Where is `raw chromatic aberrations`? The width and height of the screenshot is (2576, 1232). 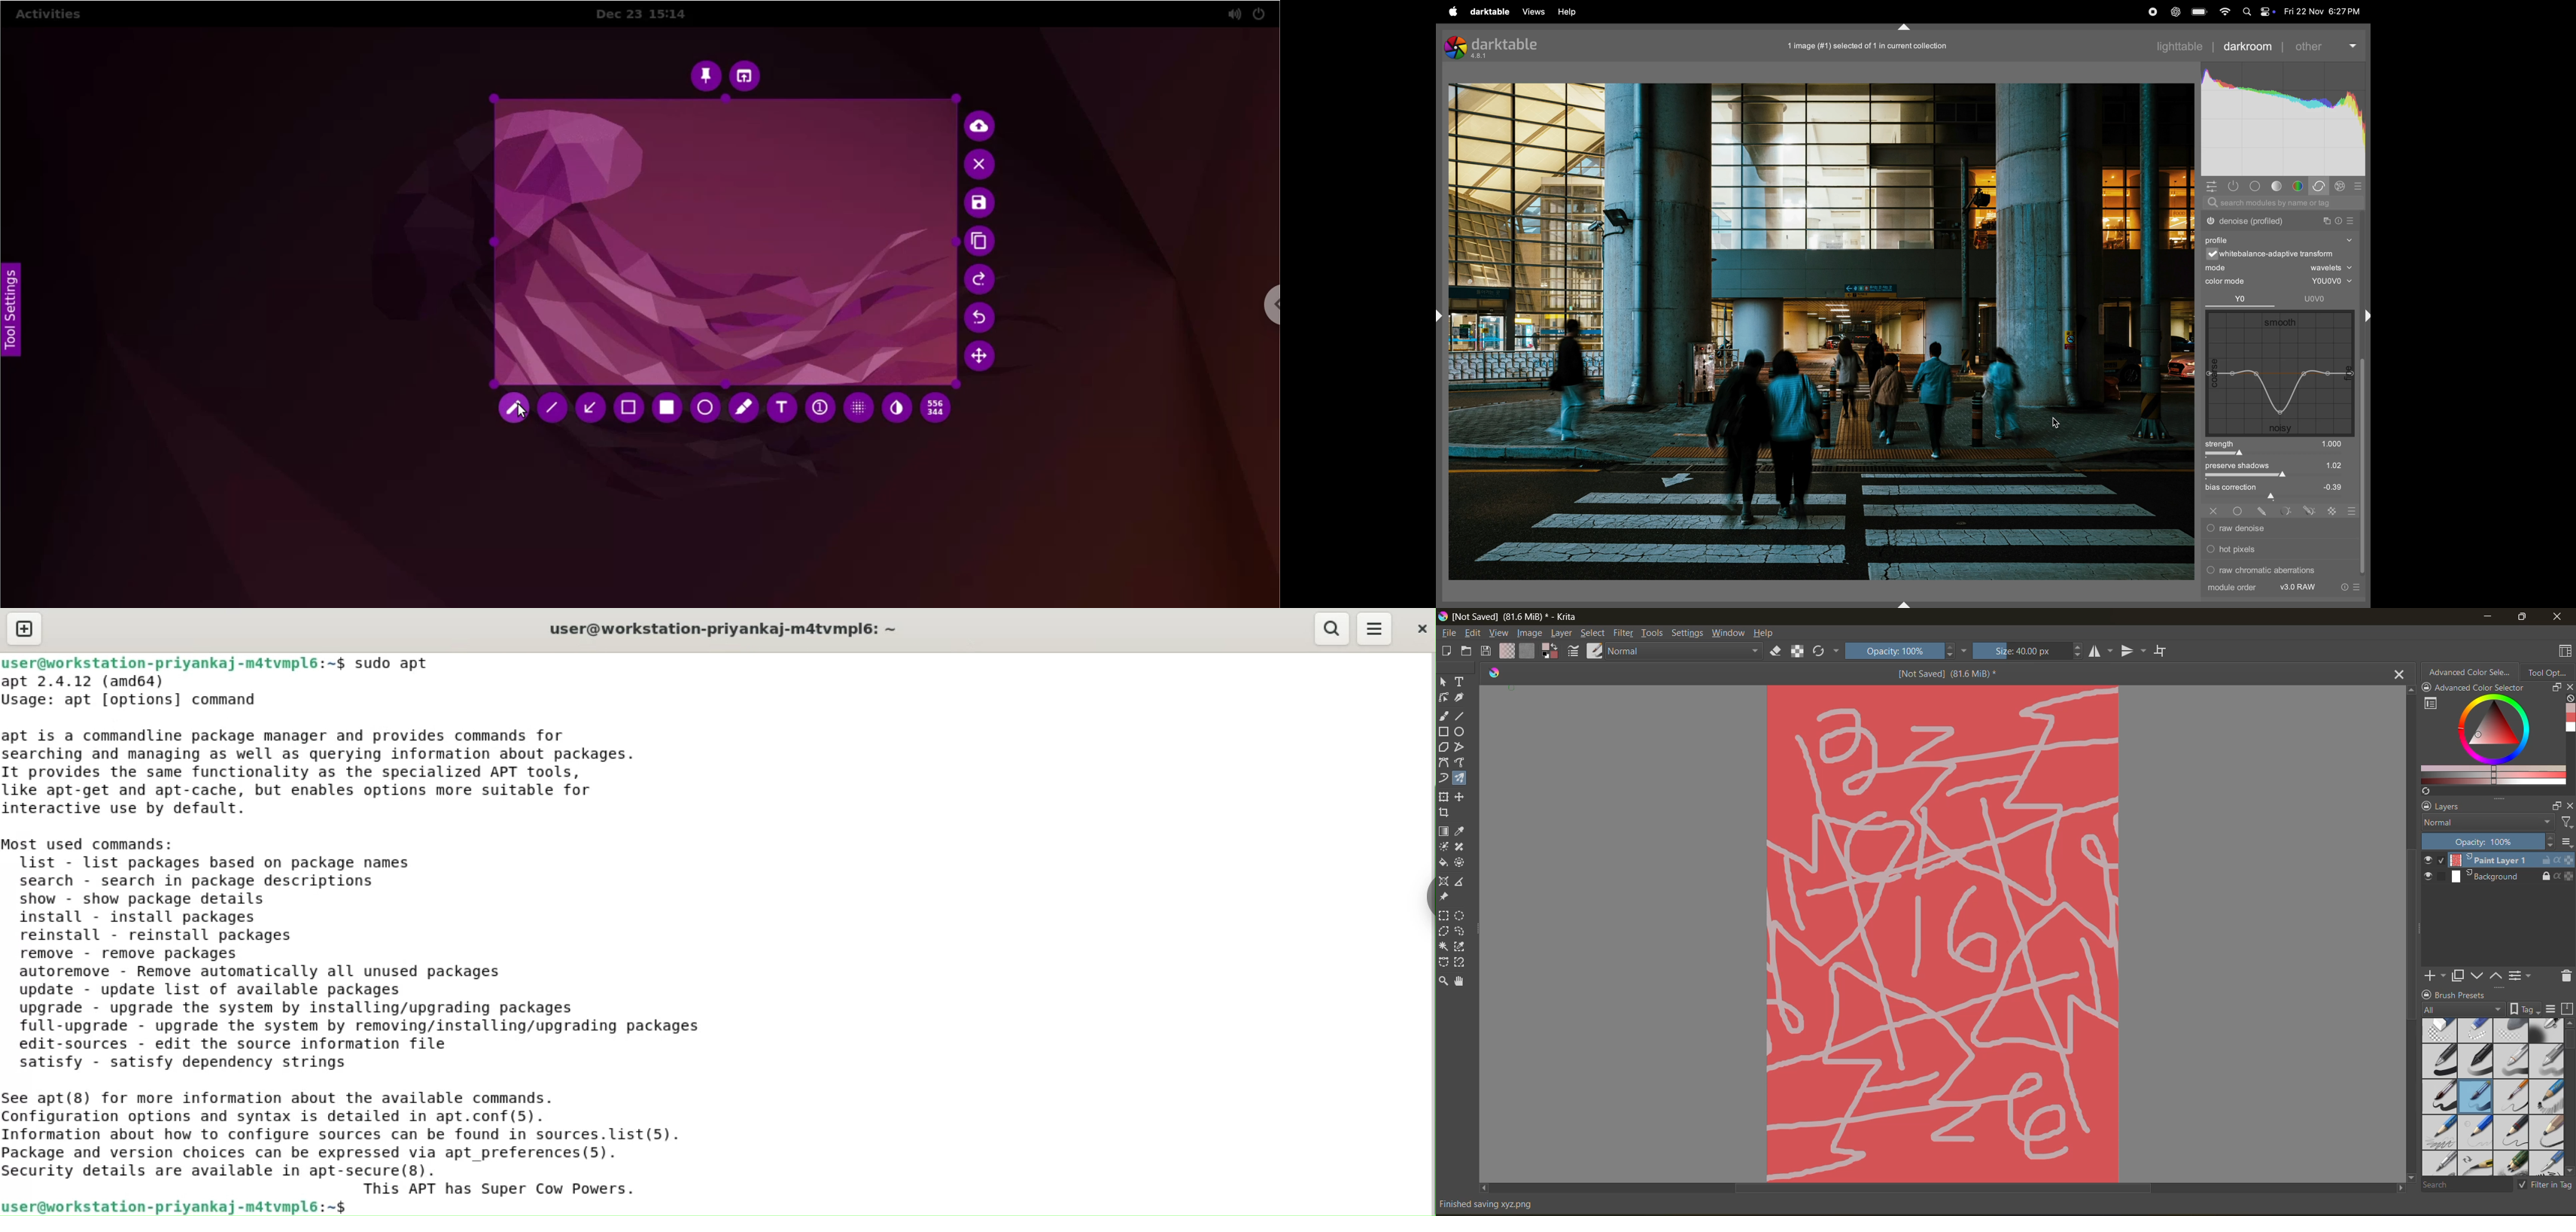
raw chromatic aberrations is located at coordinates (2262, 570).